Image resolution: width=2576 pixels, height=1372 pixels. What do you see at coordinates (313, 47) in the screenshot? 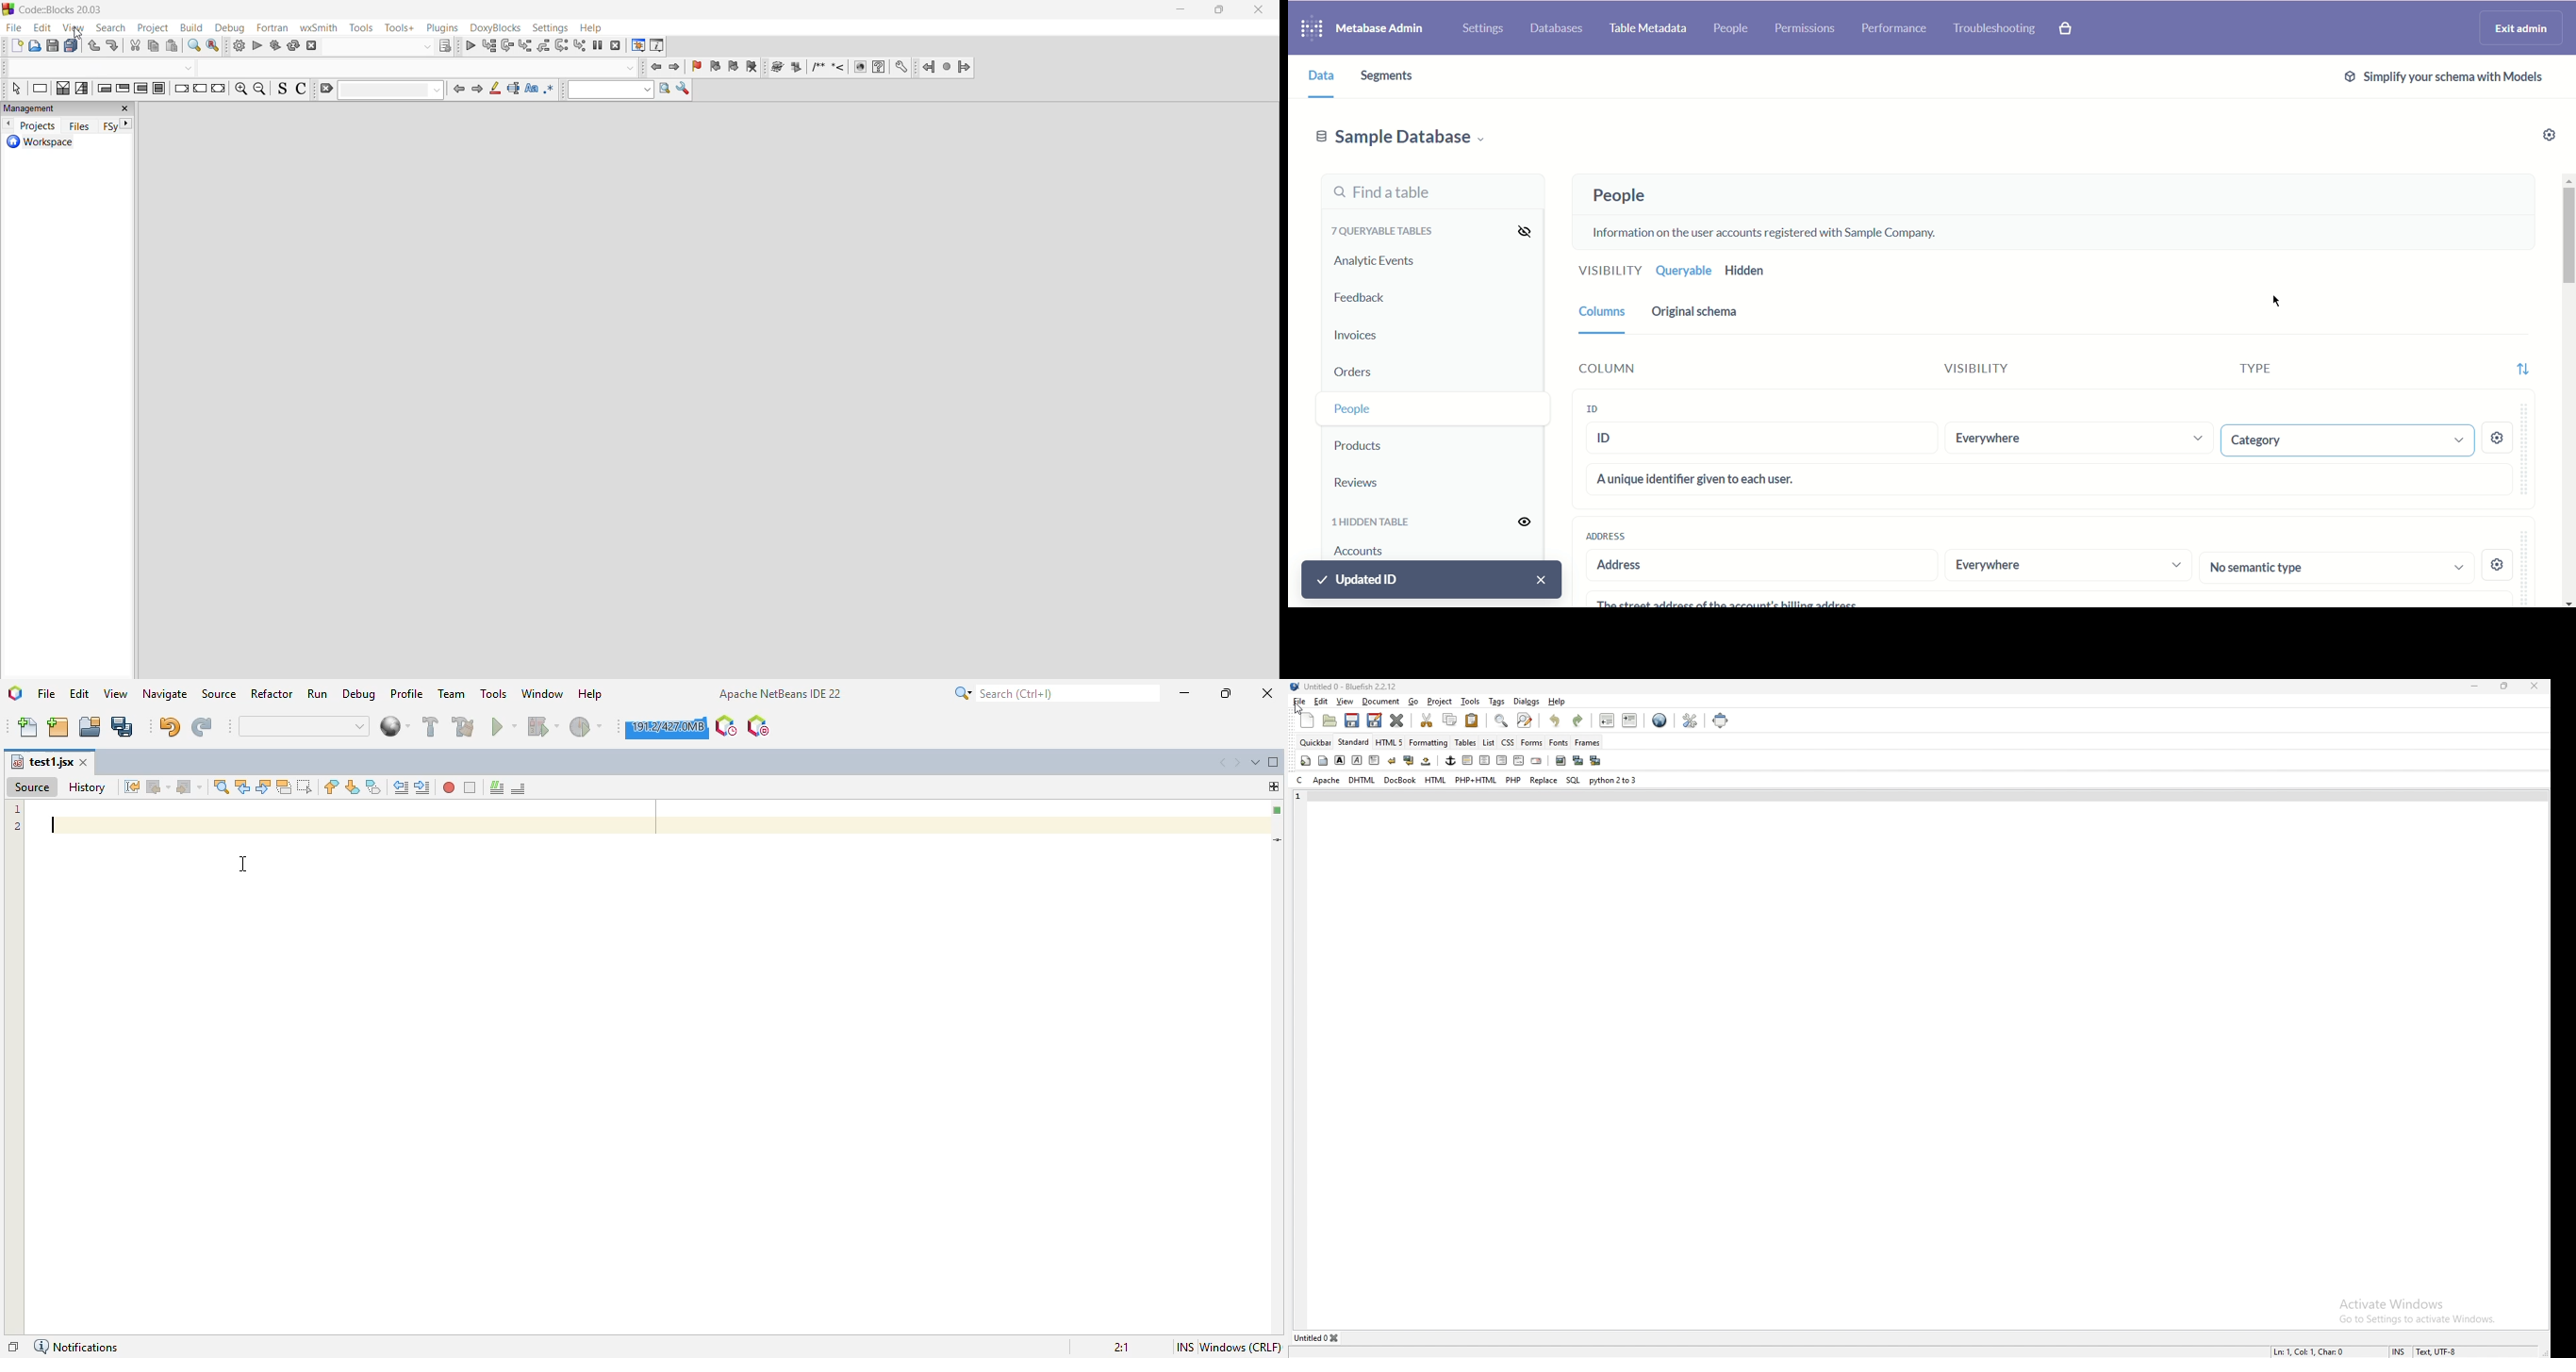
I see `abort` at bounding box center [313, 47].